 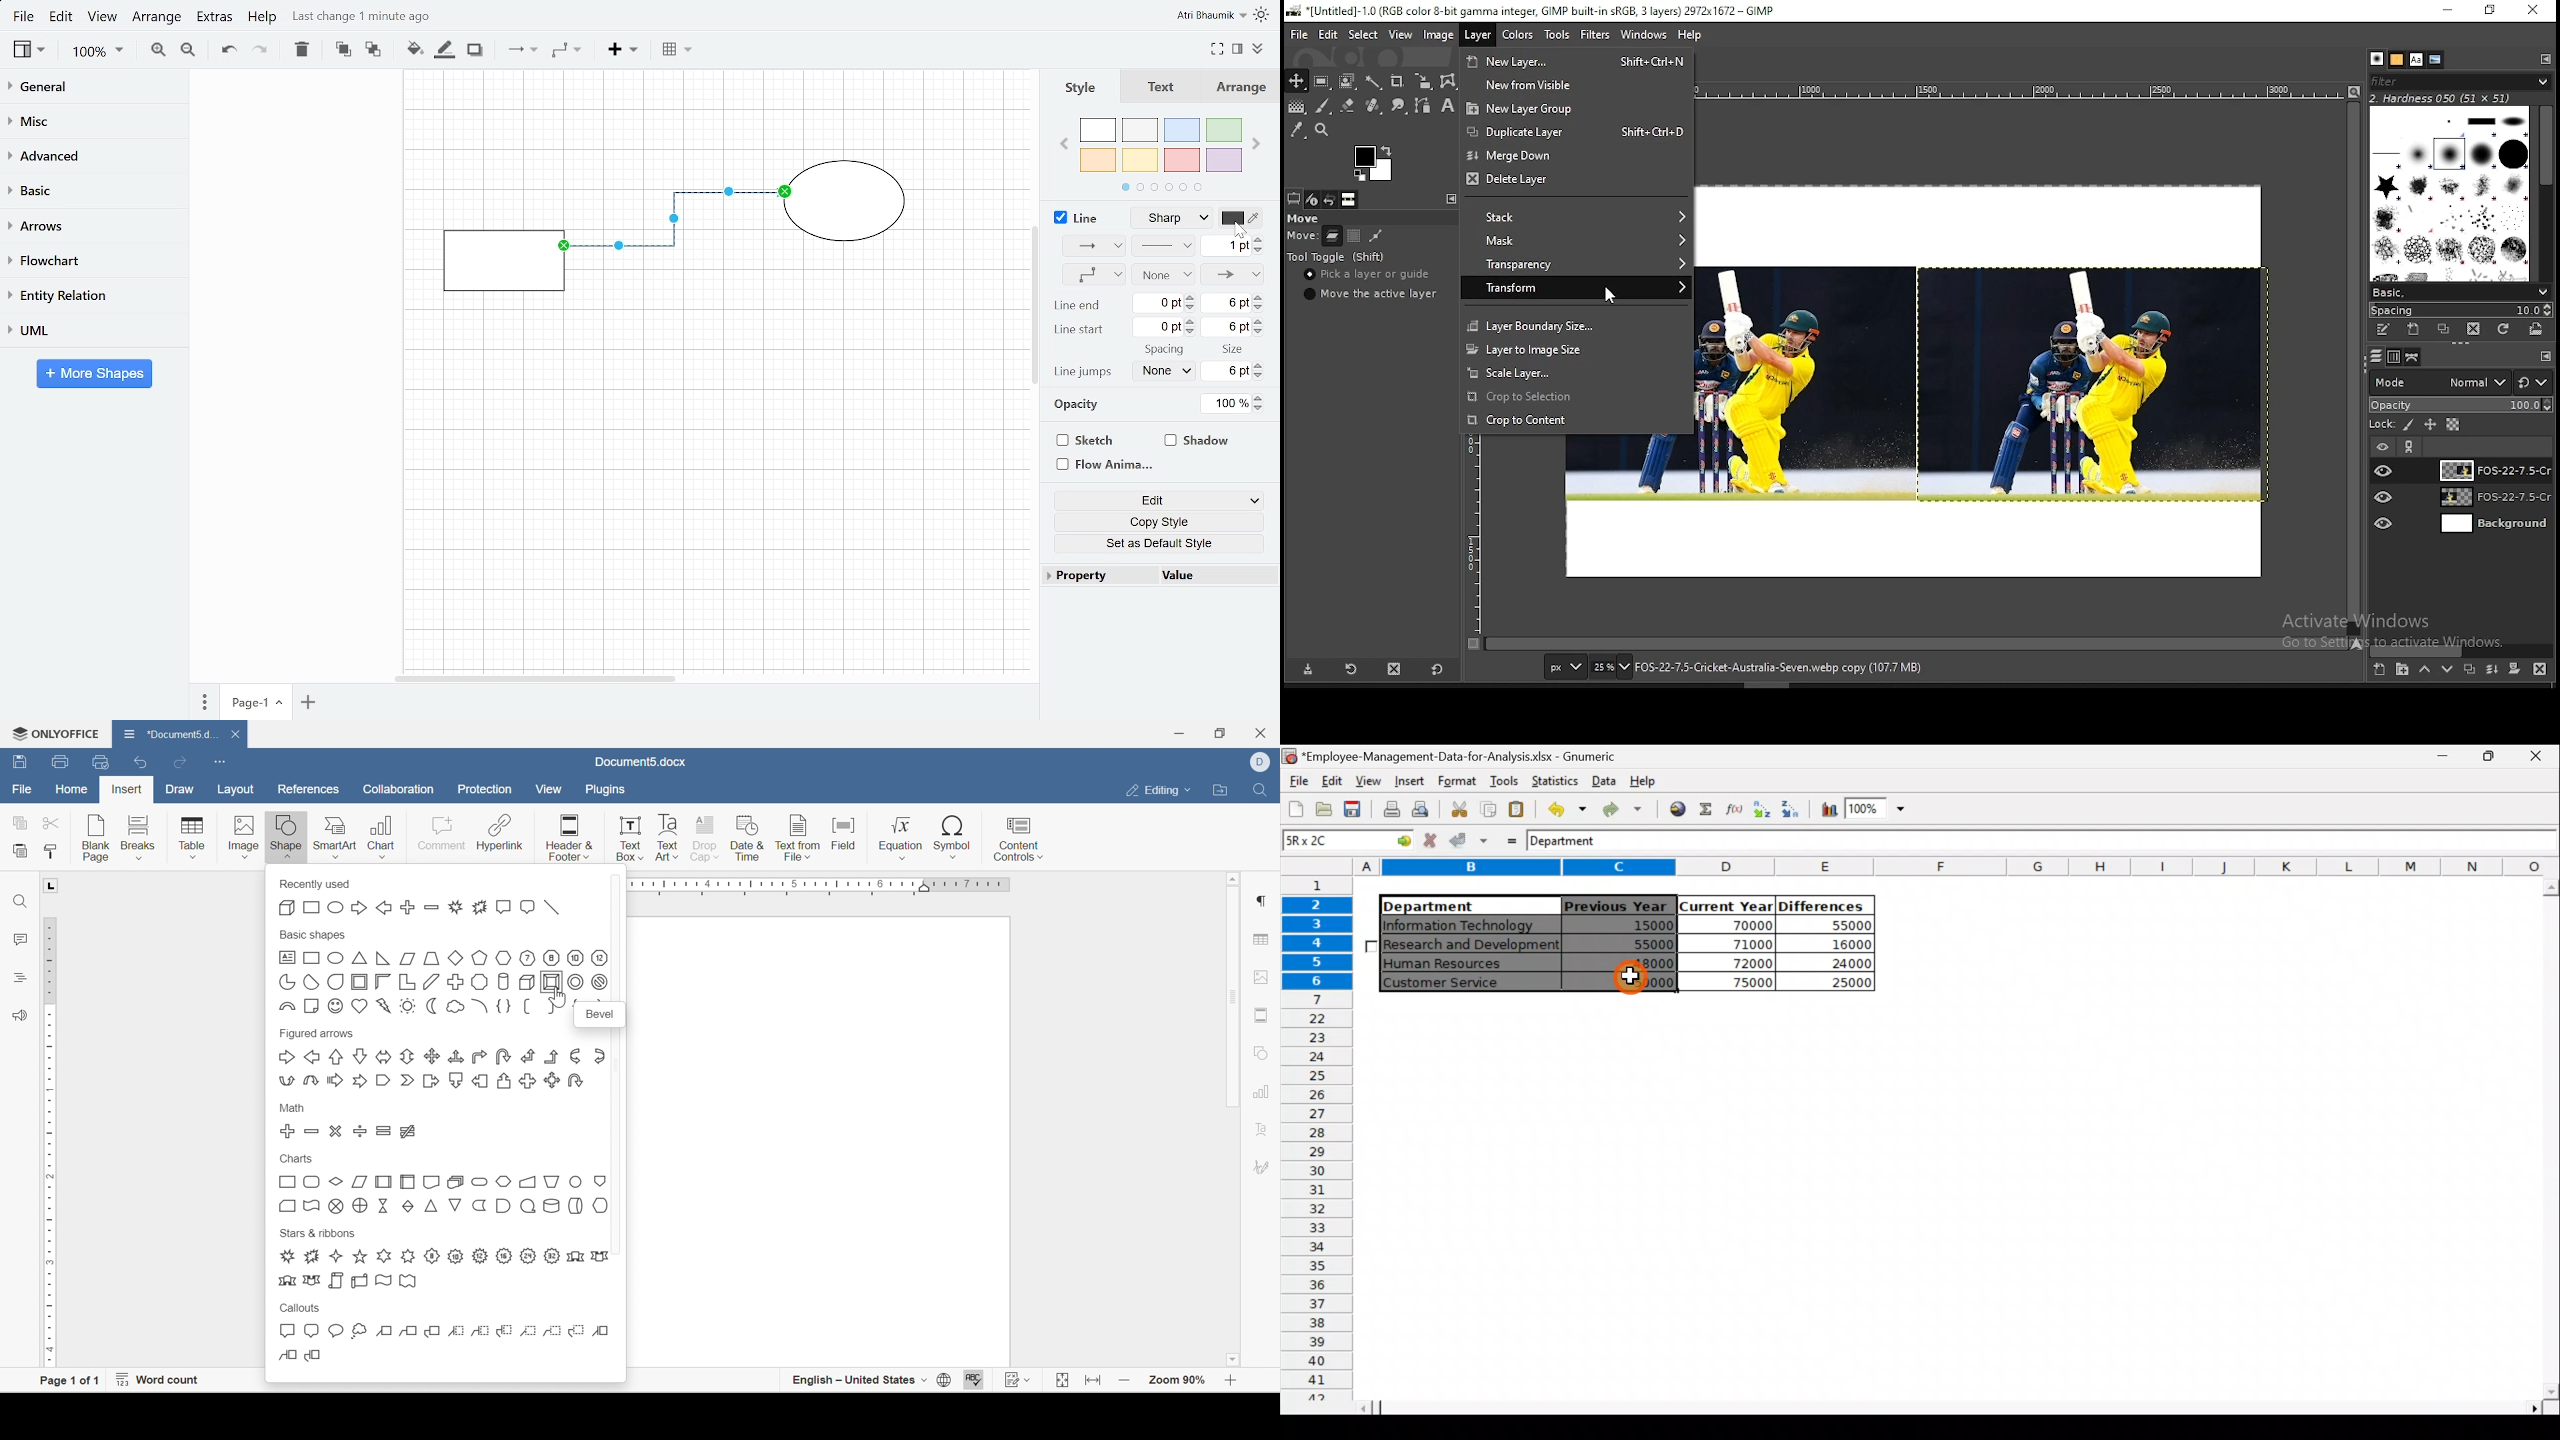 I want to click on create a new brush, so click(x=2413, y=329).